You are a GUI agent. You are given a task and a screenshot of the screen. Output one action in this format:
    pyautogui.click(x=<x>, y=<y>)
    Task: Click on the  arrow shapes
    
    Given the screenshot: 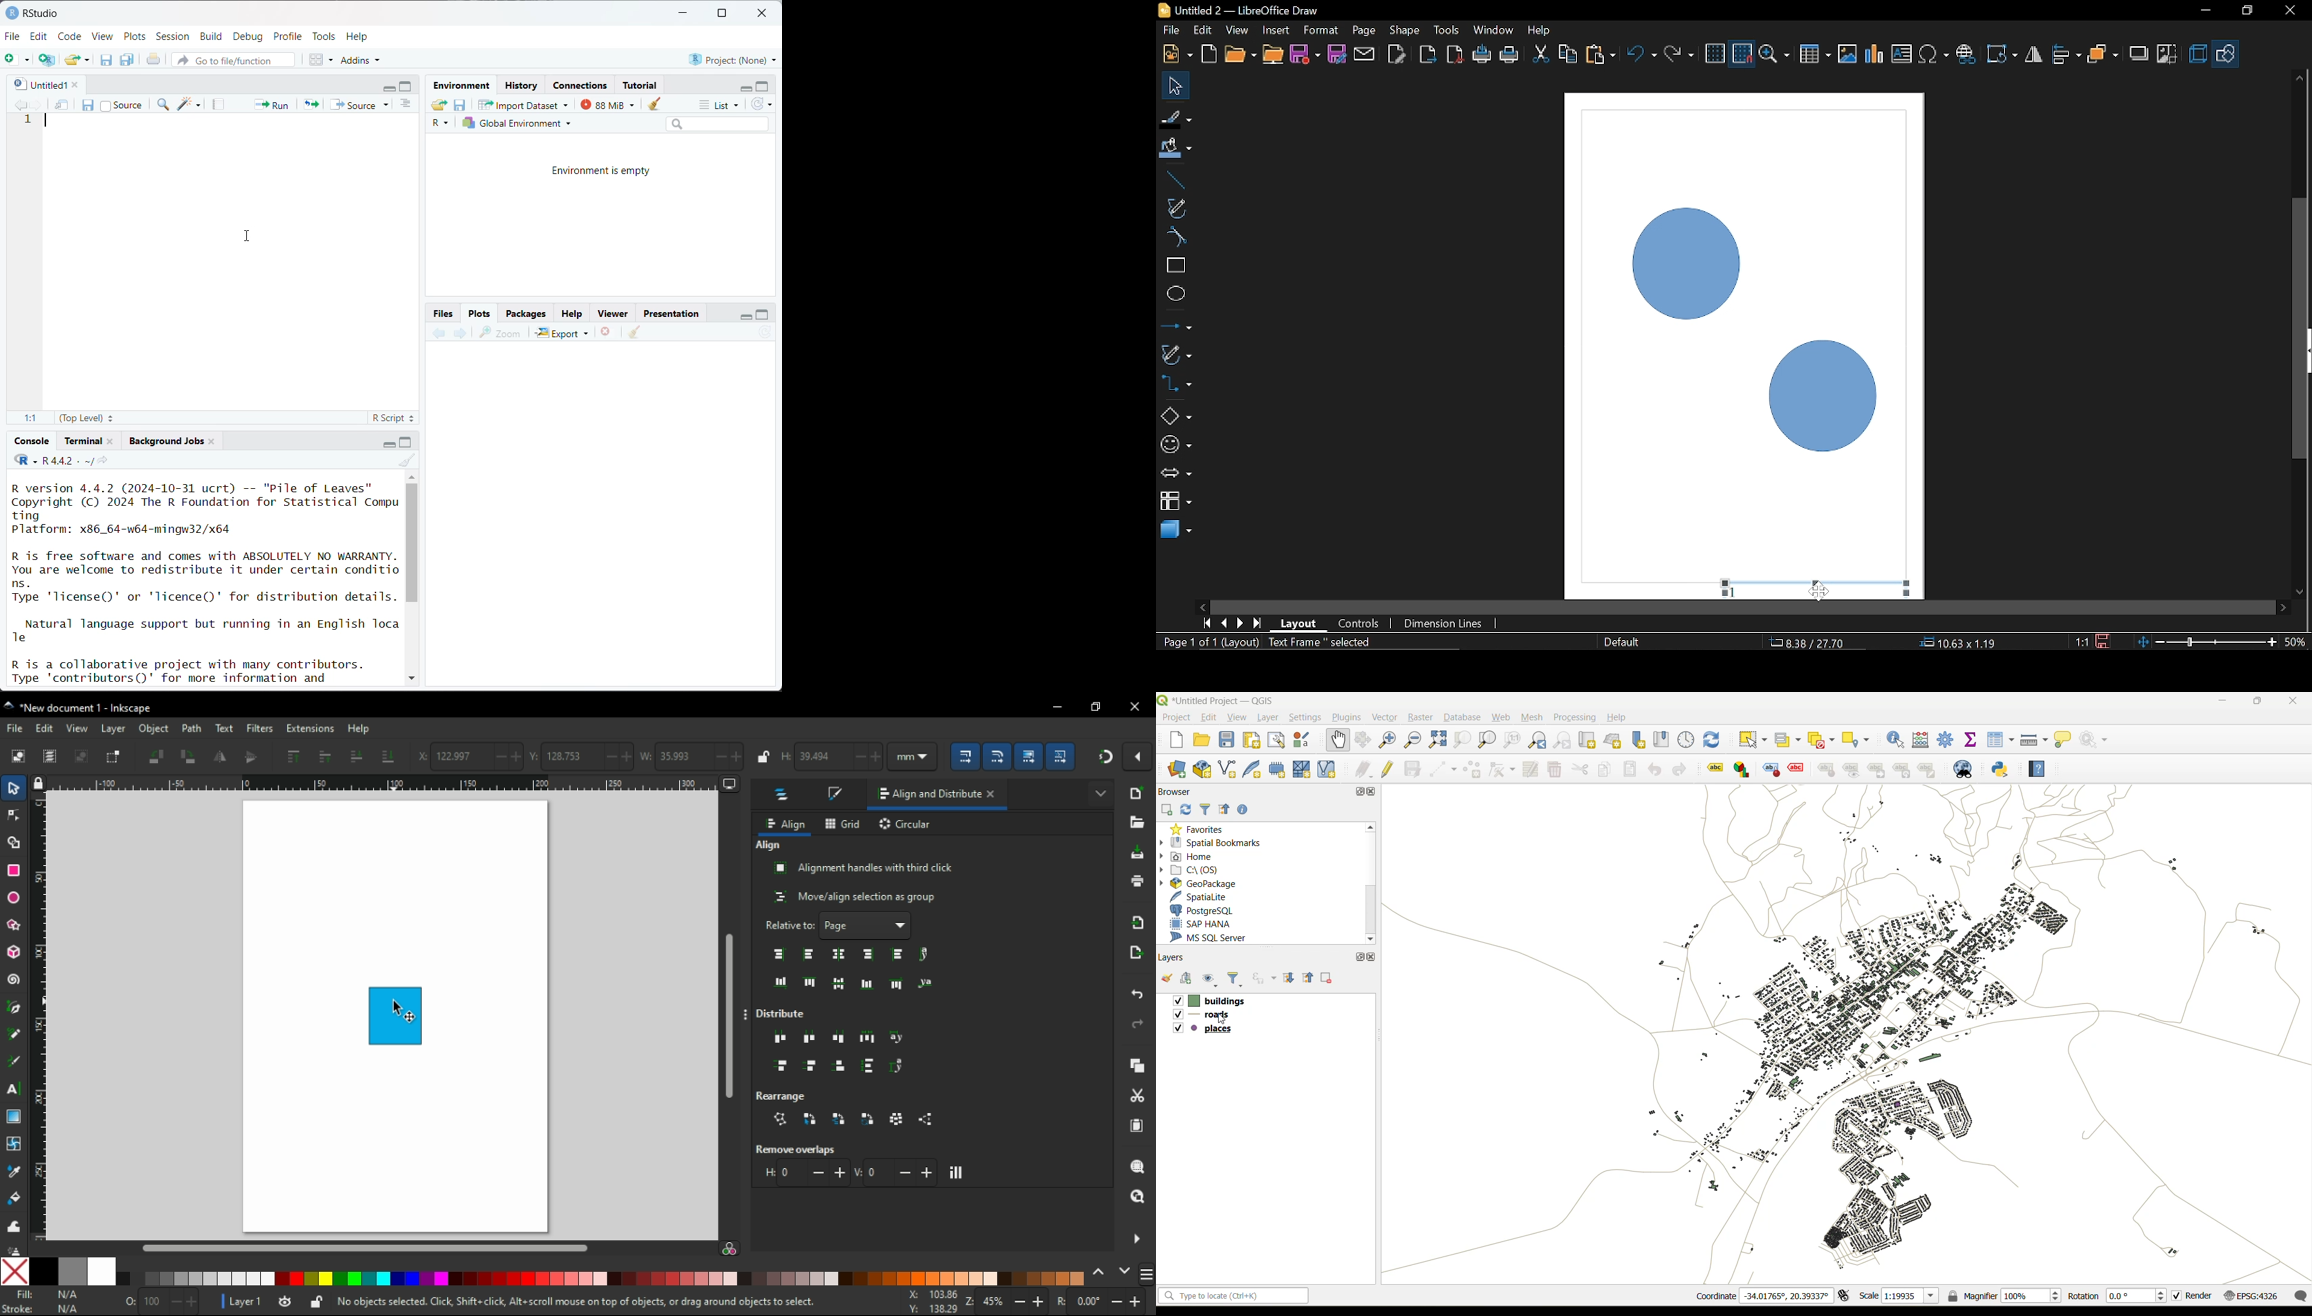 What is the action you would take?
    pyautogui.click(x=1176, y=475)
    